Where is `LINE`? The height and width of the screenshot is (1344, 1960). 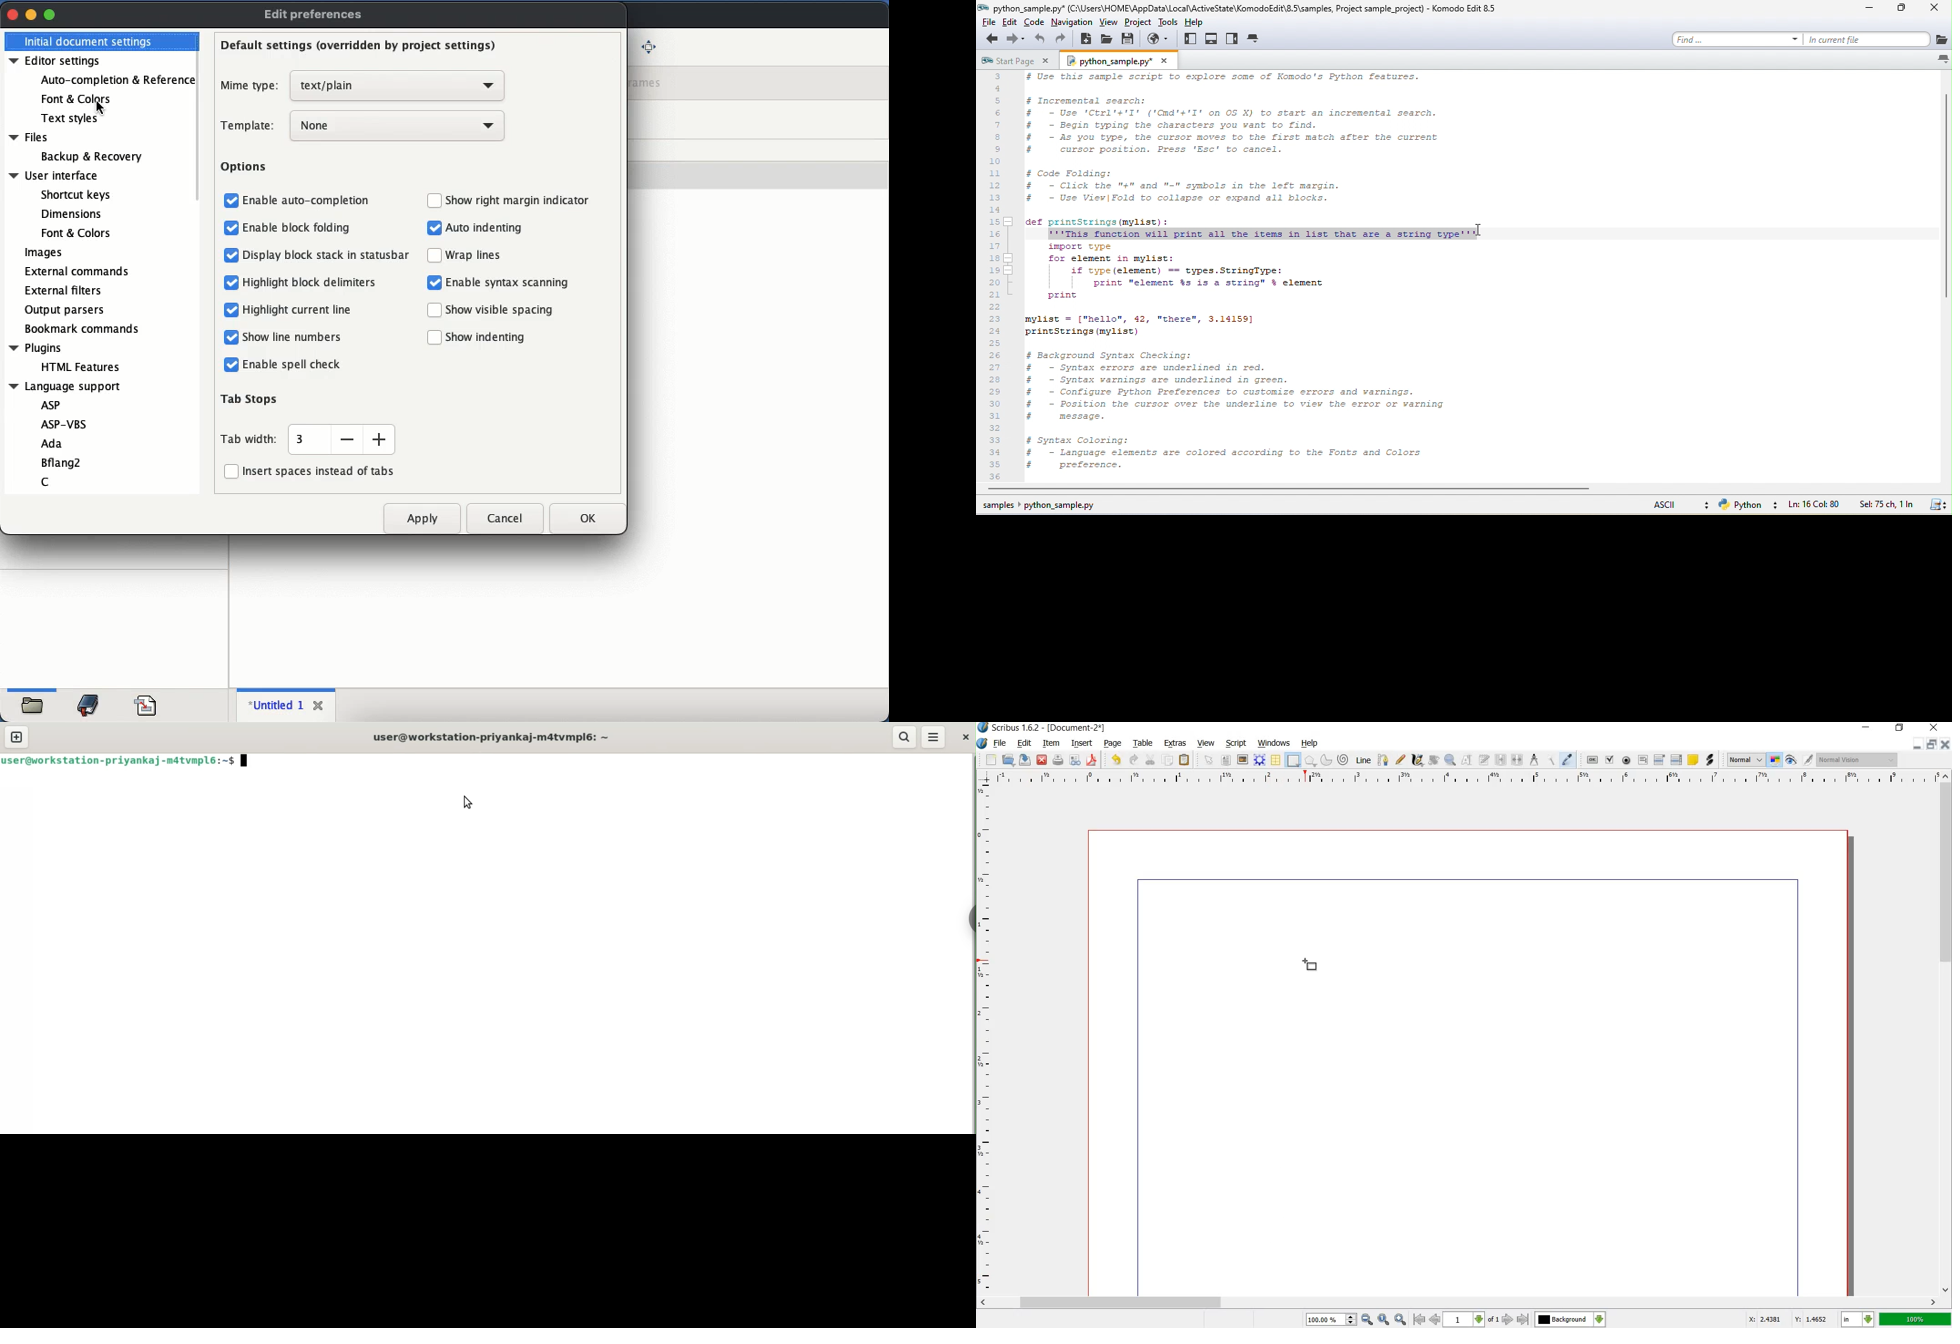
LINE is located at coordinates (1363, 759).